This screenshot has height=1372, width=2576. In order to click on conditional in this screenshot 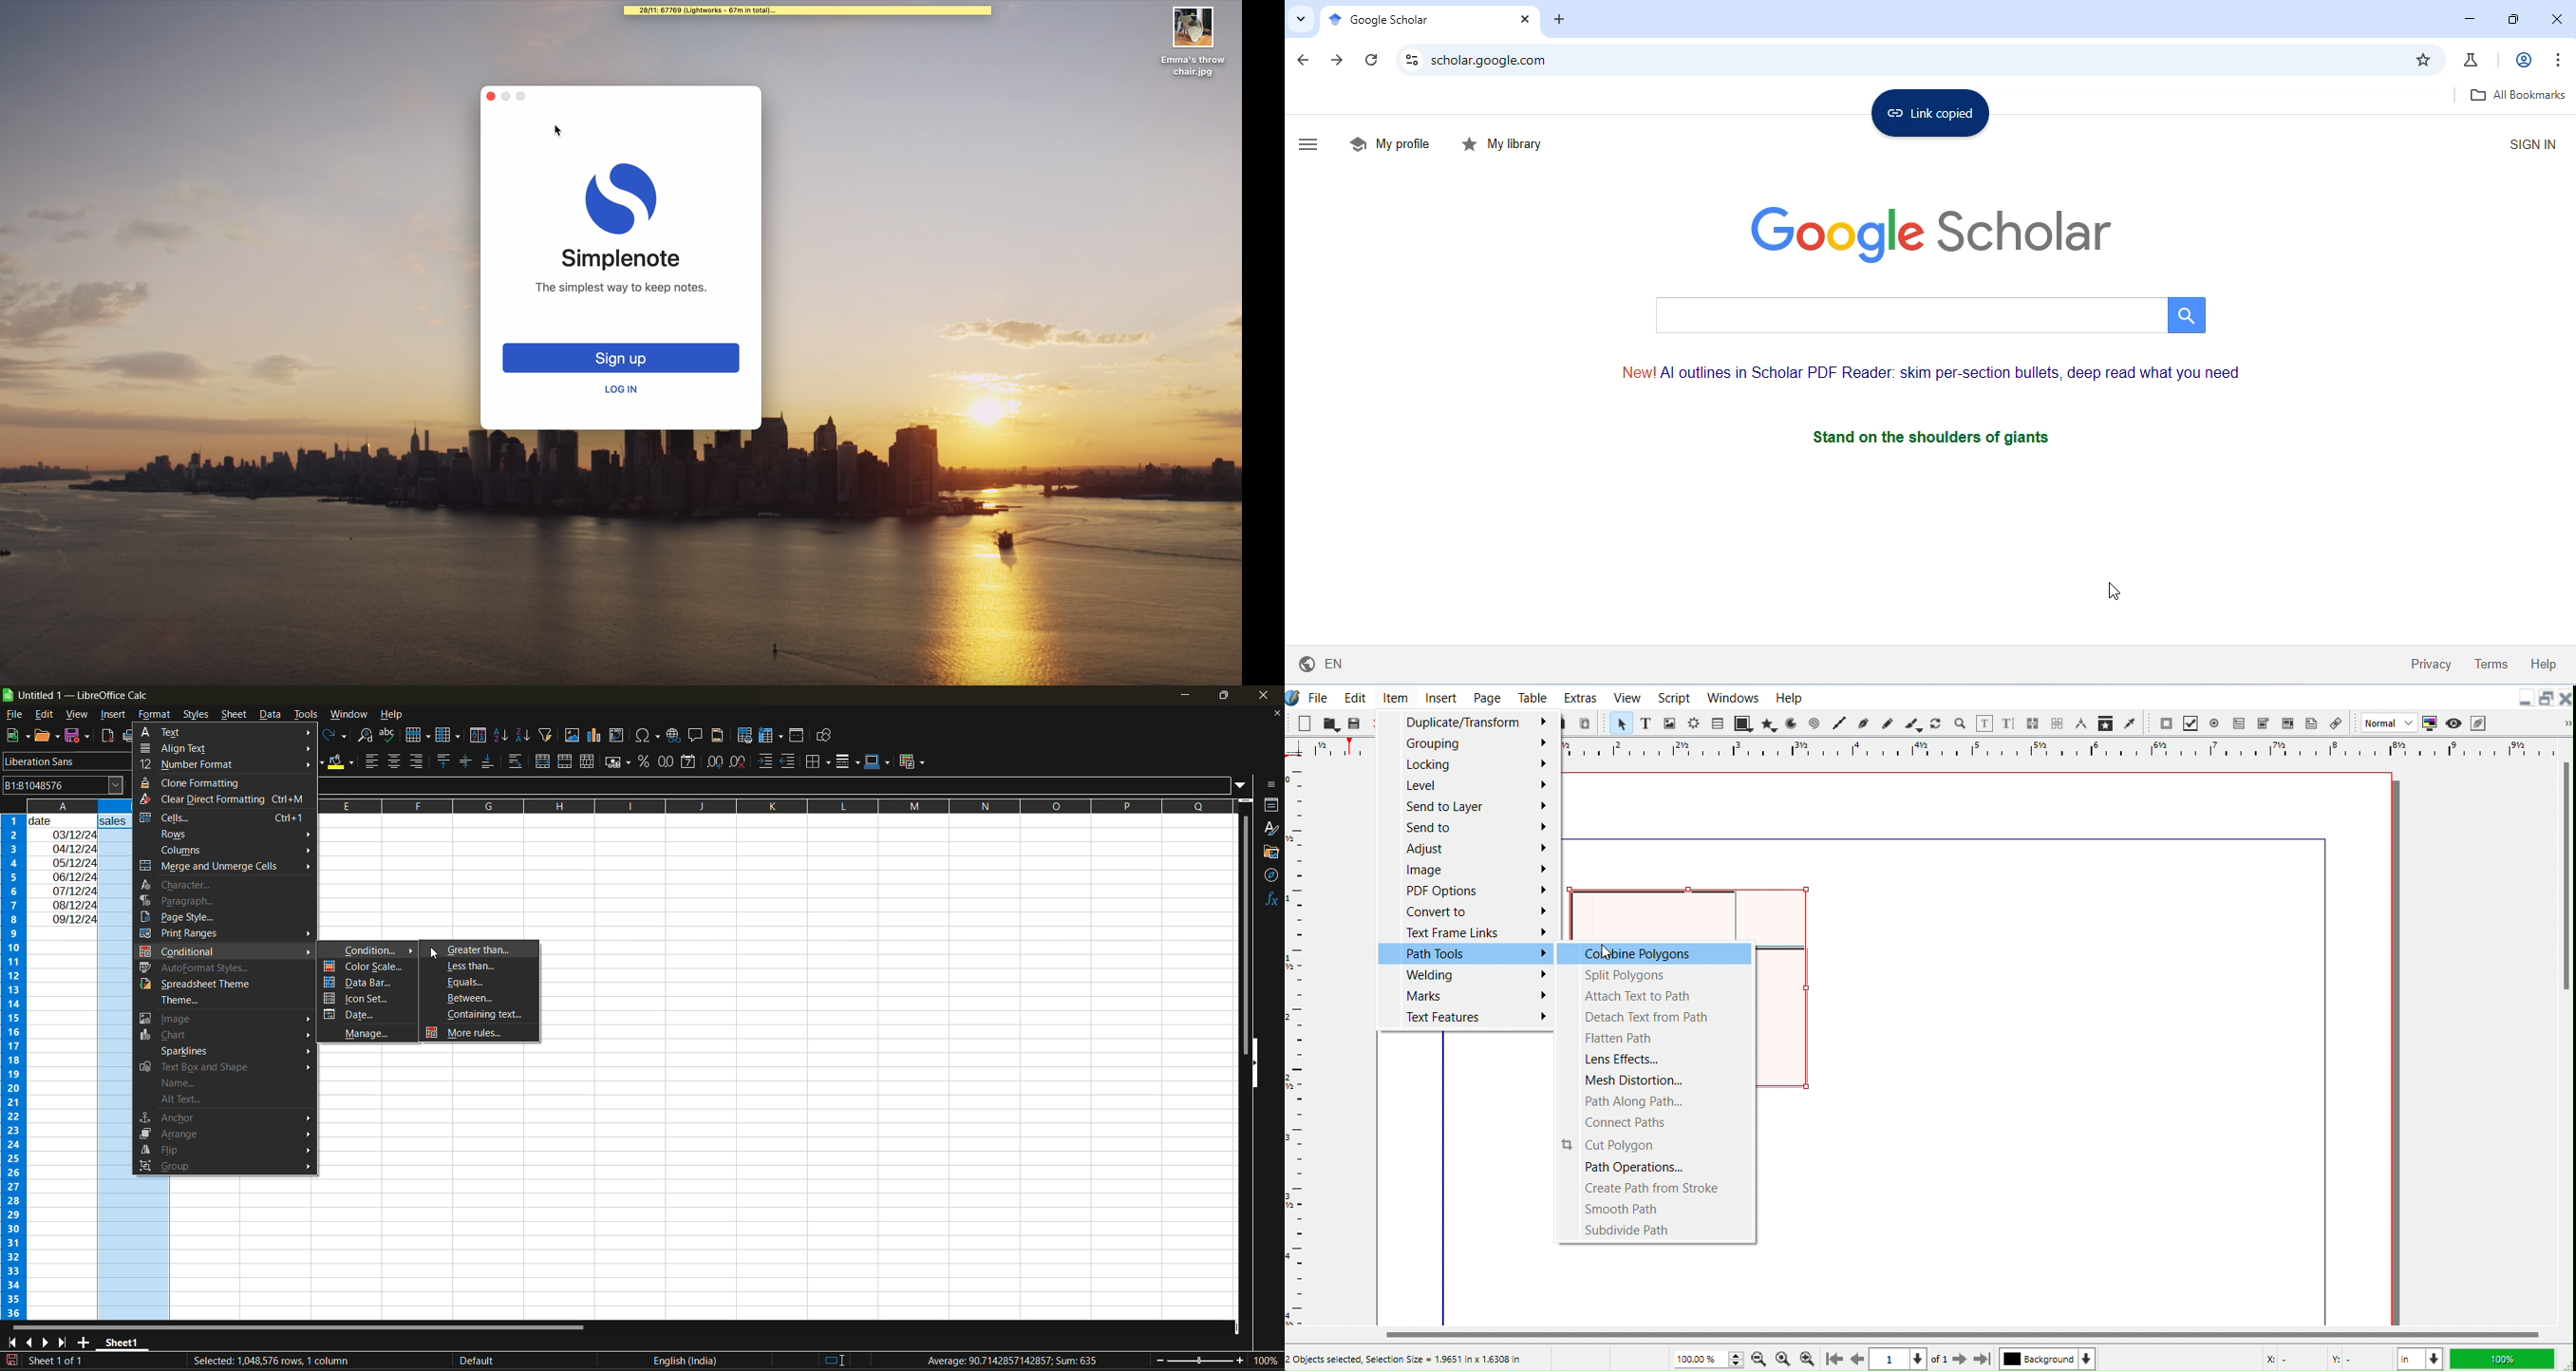, I will do `click(910, 762)`.